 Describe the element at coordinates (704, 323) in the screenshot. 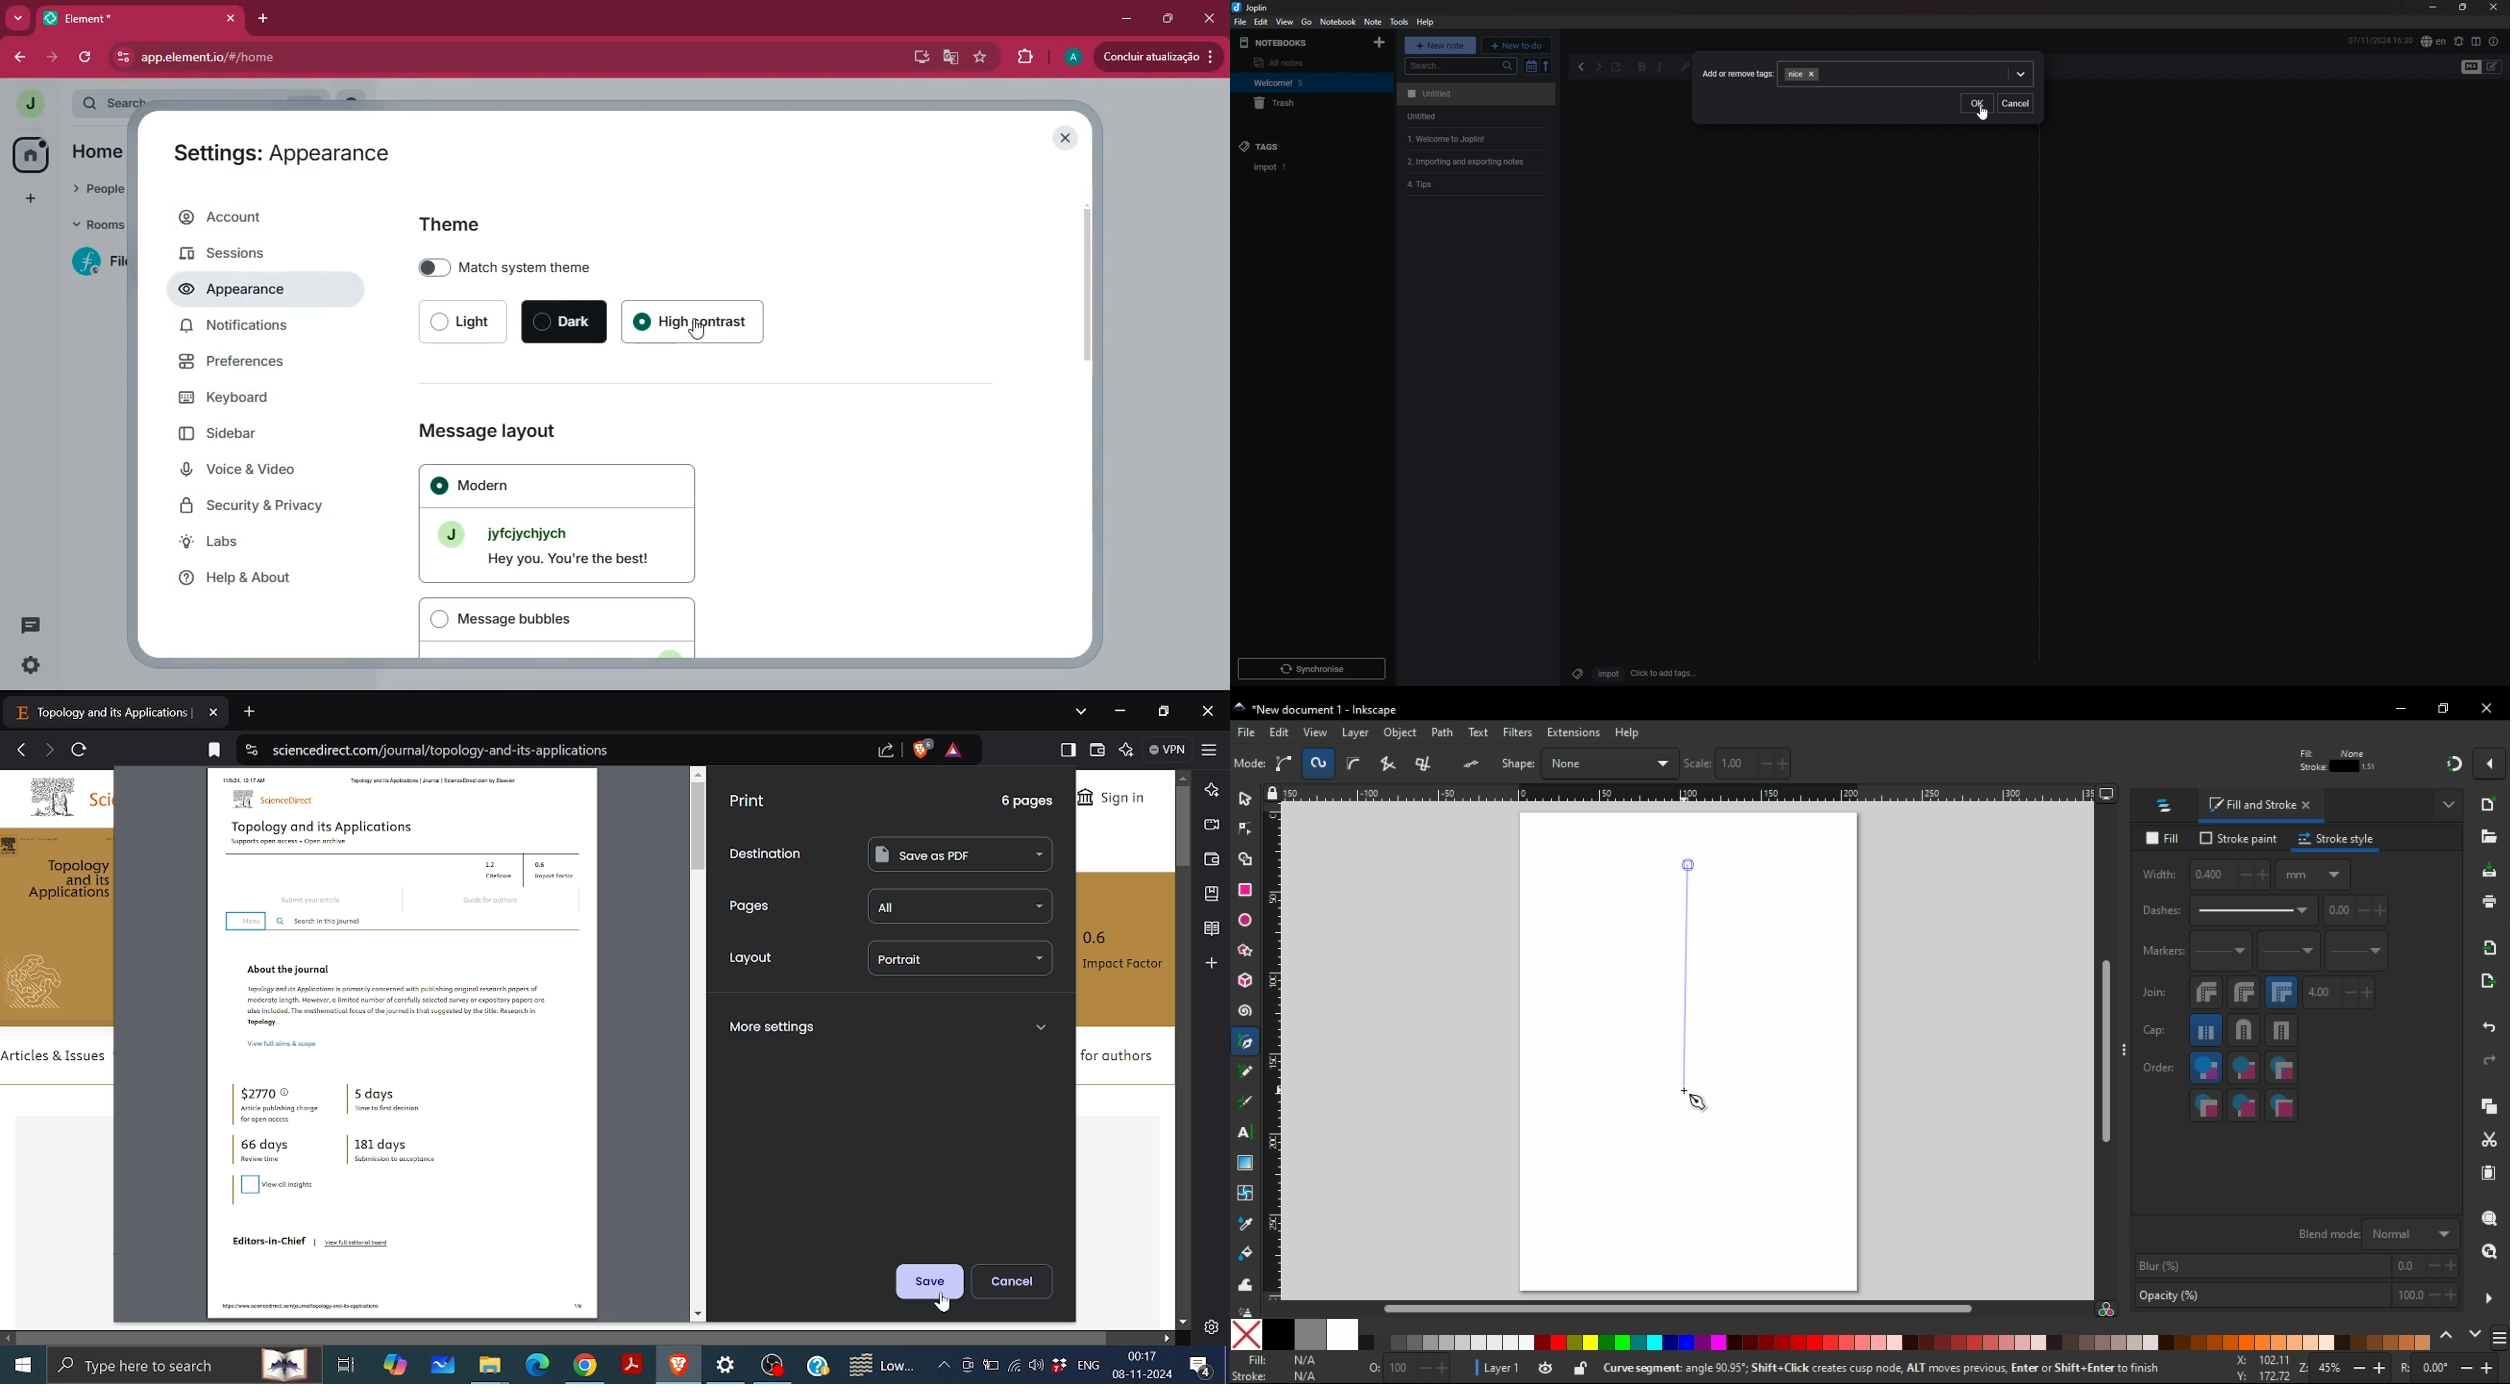

I see `high contrast ` at that location.